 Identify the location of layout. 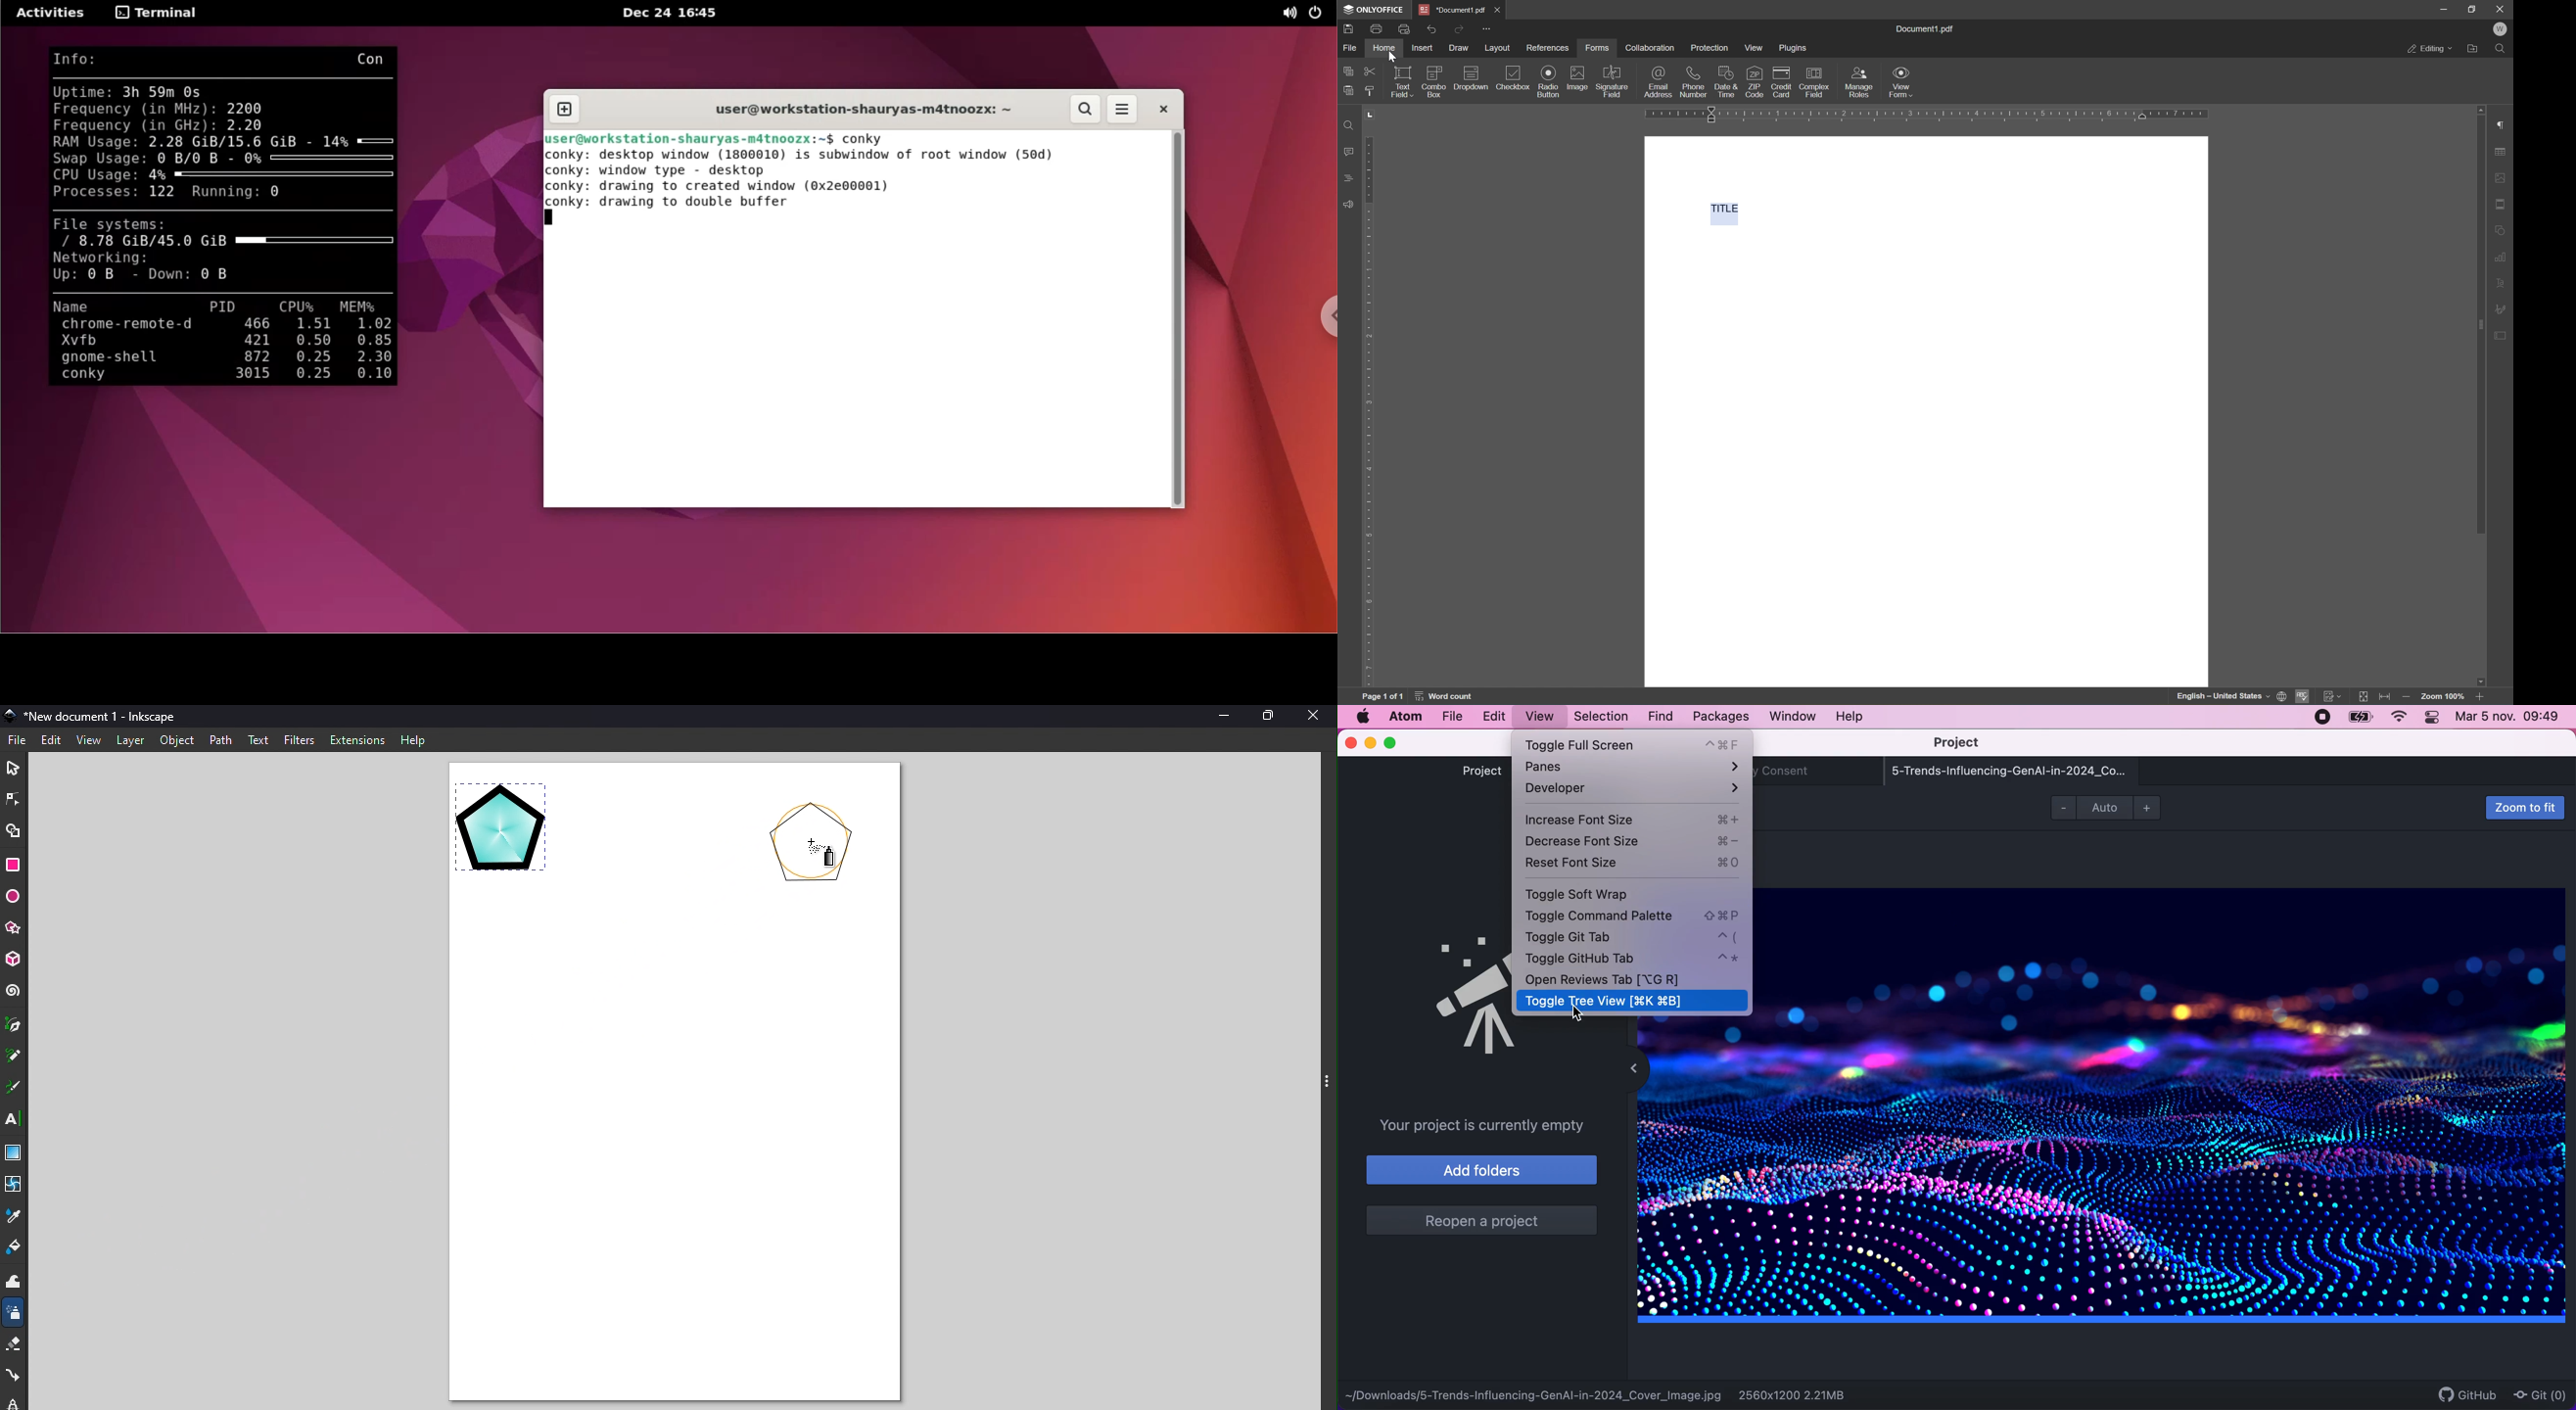
(1496, 50).